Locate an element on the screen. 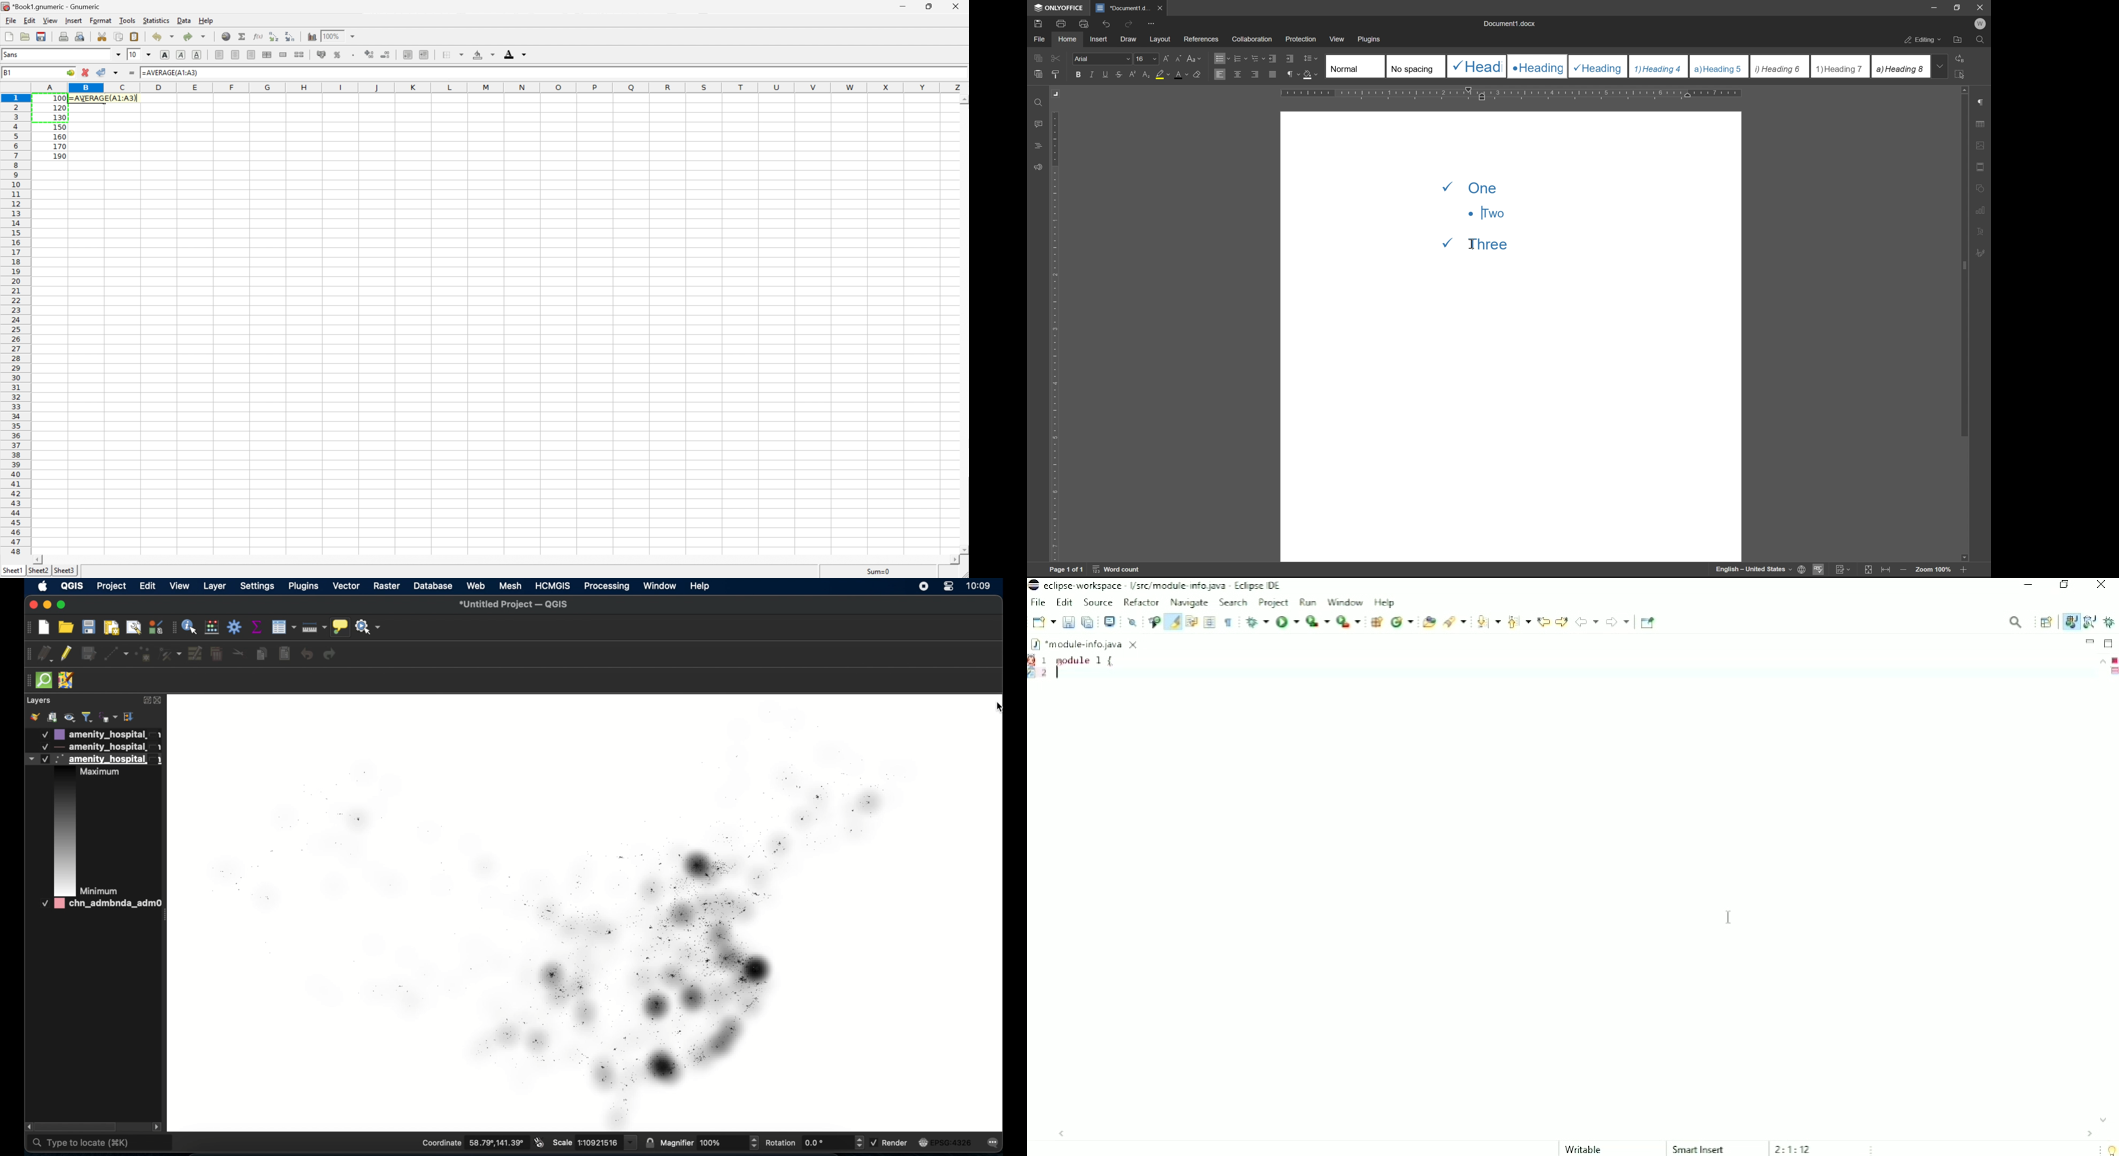 The image size is (2128, 1176). Toggle word wrap is located at coordinates (1191, 622).